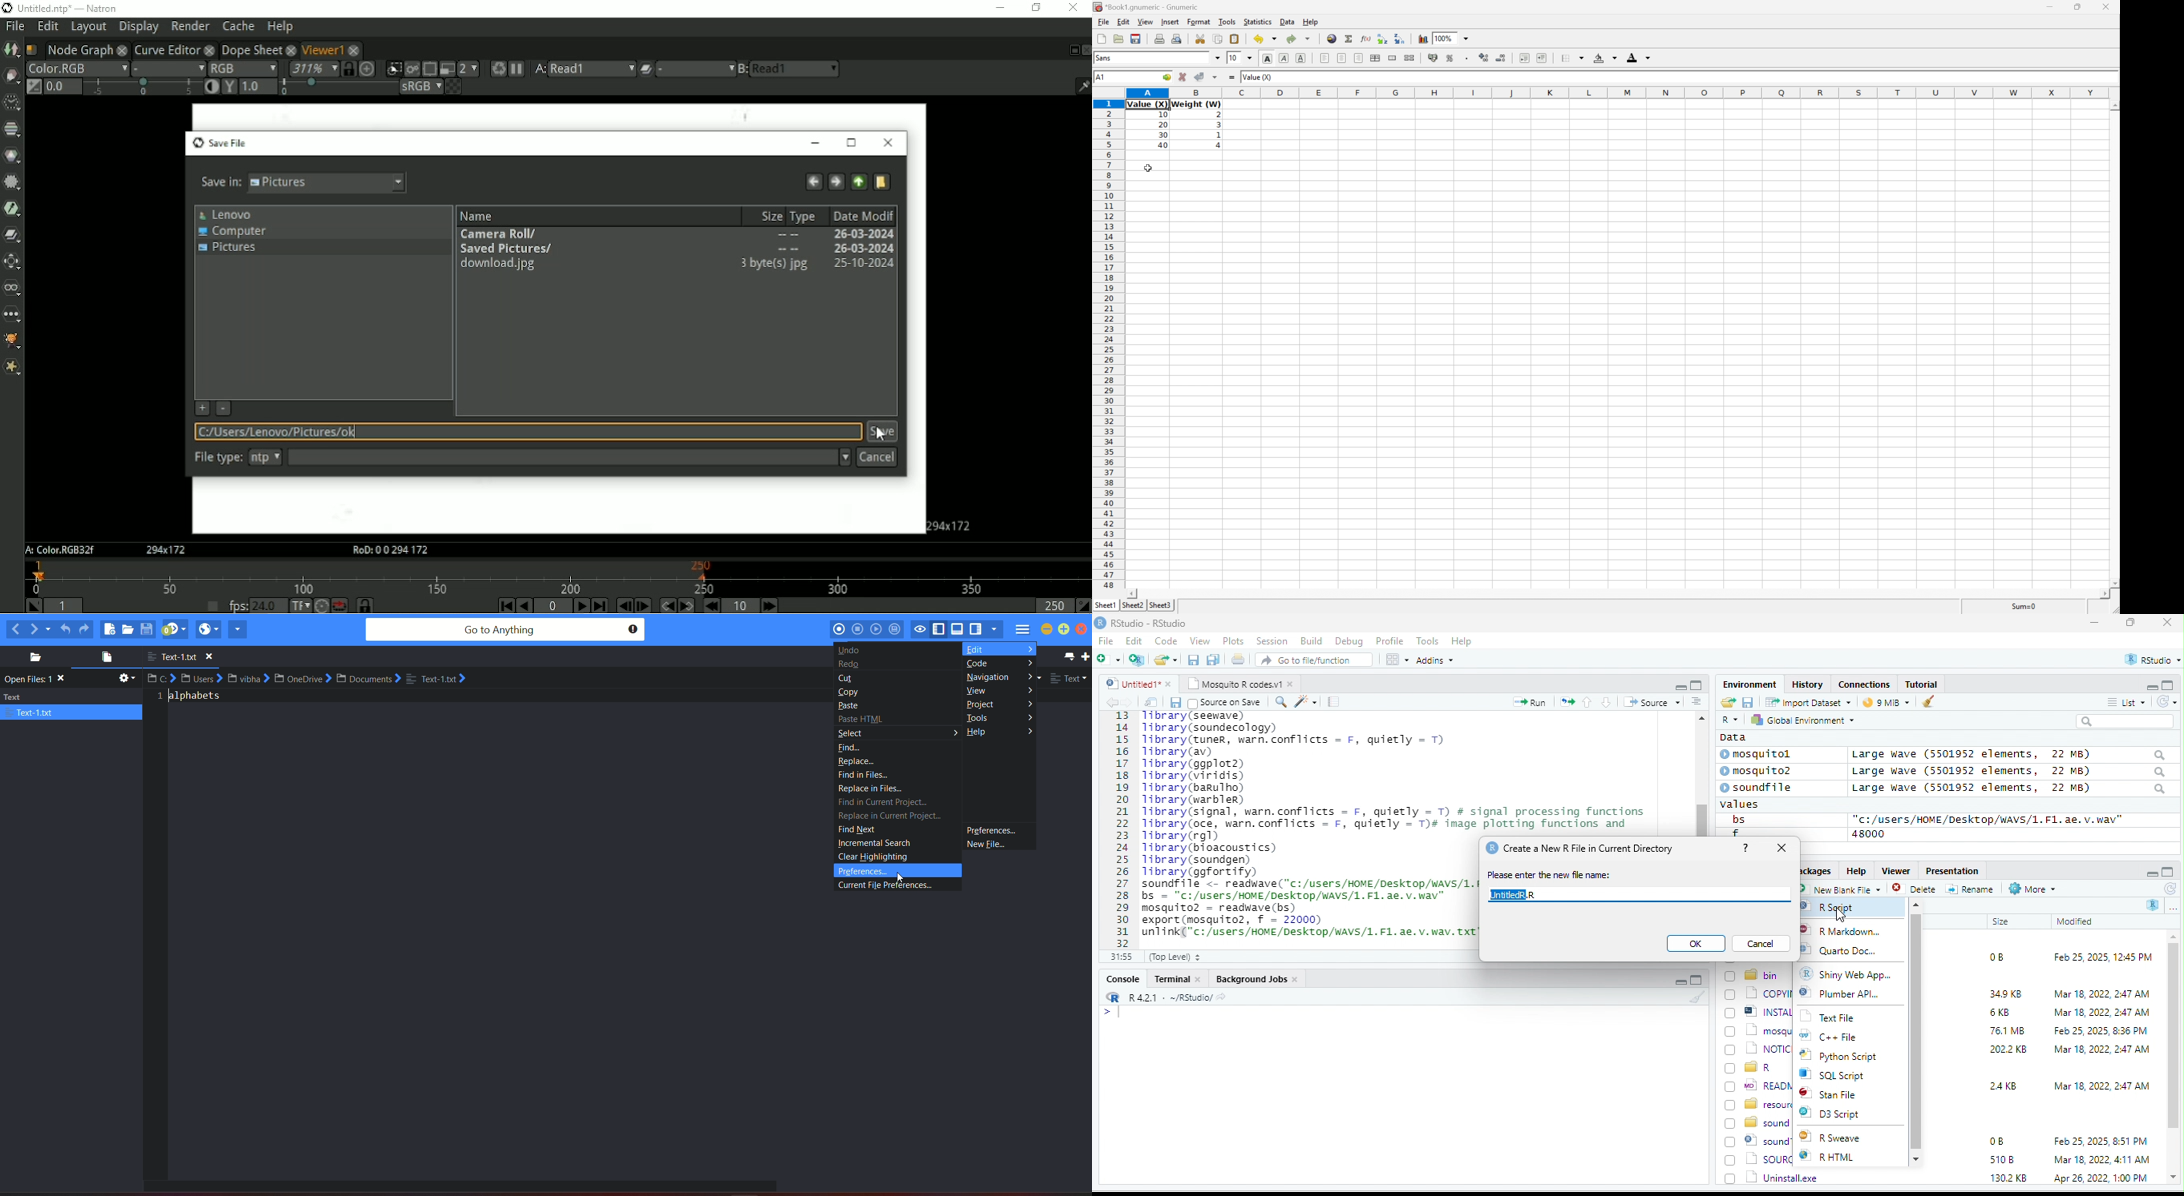 The width and height of the screenshot is (2184, 1204). Describe the element at coordinates (804, 214) in the screenshot. I see `Type` at that location.